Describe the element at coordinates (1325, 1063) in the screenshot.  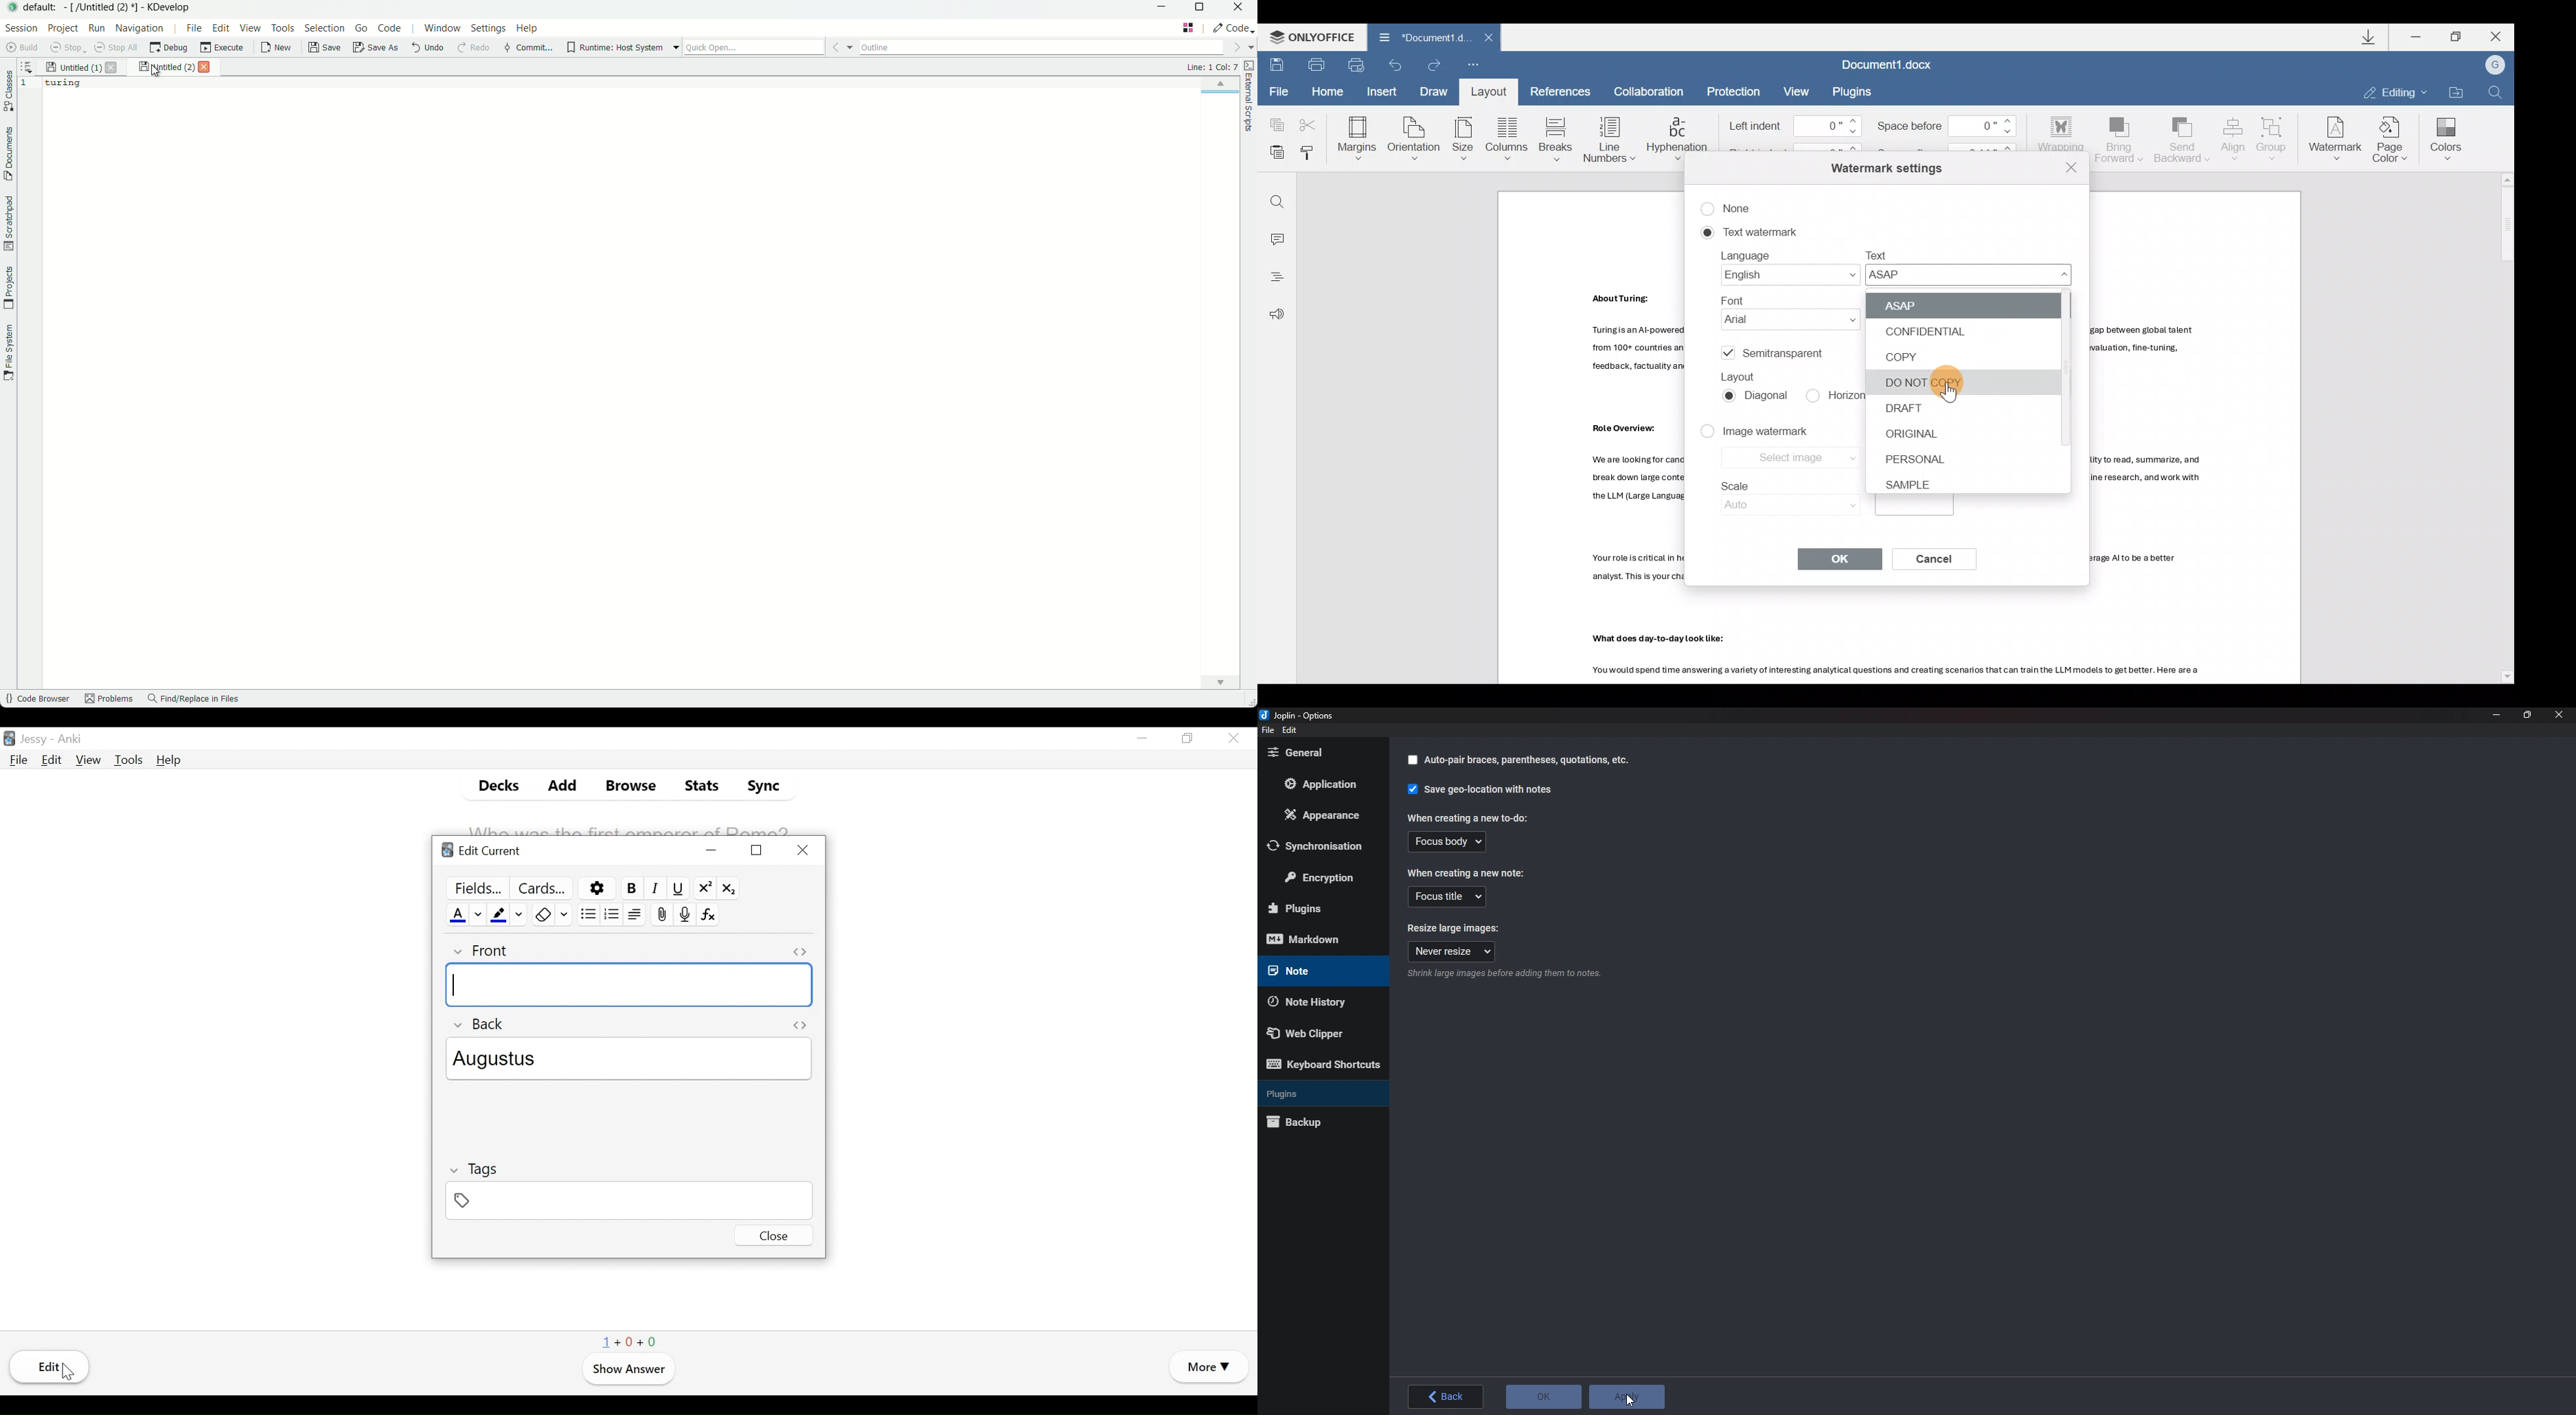
I see `Keyboard shortcuts` at that location.